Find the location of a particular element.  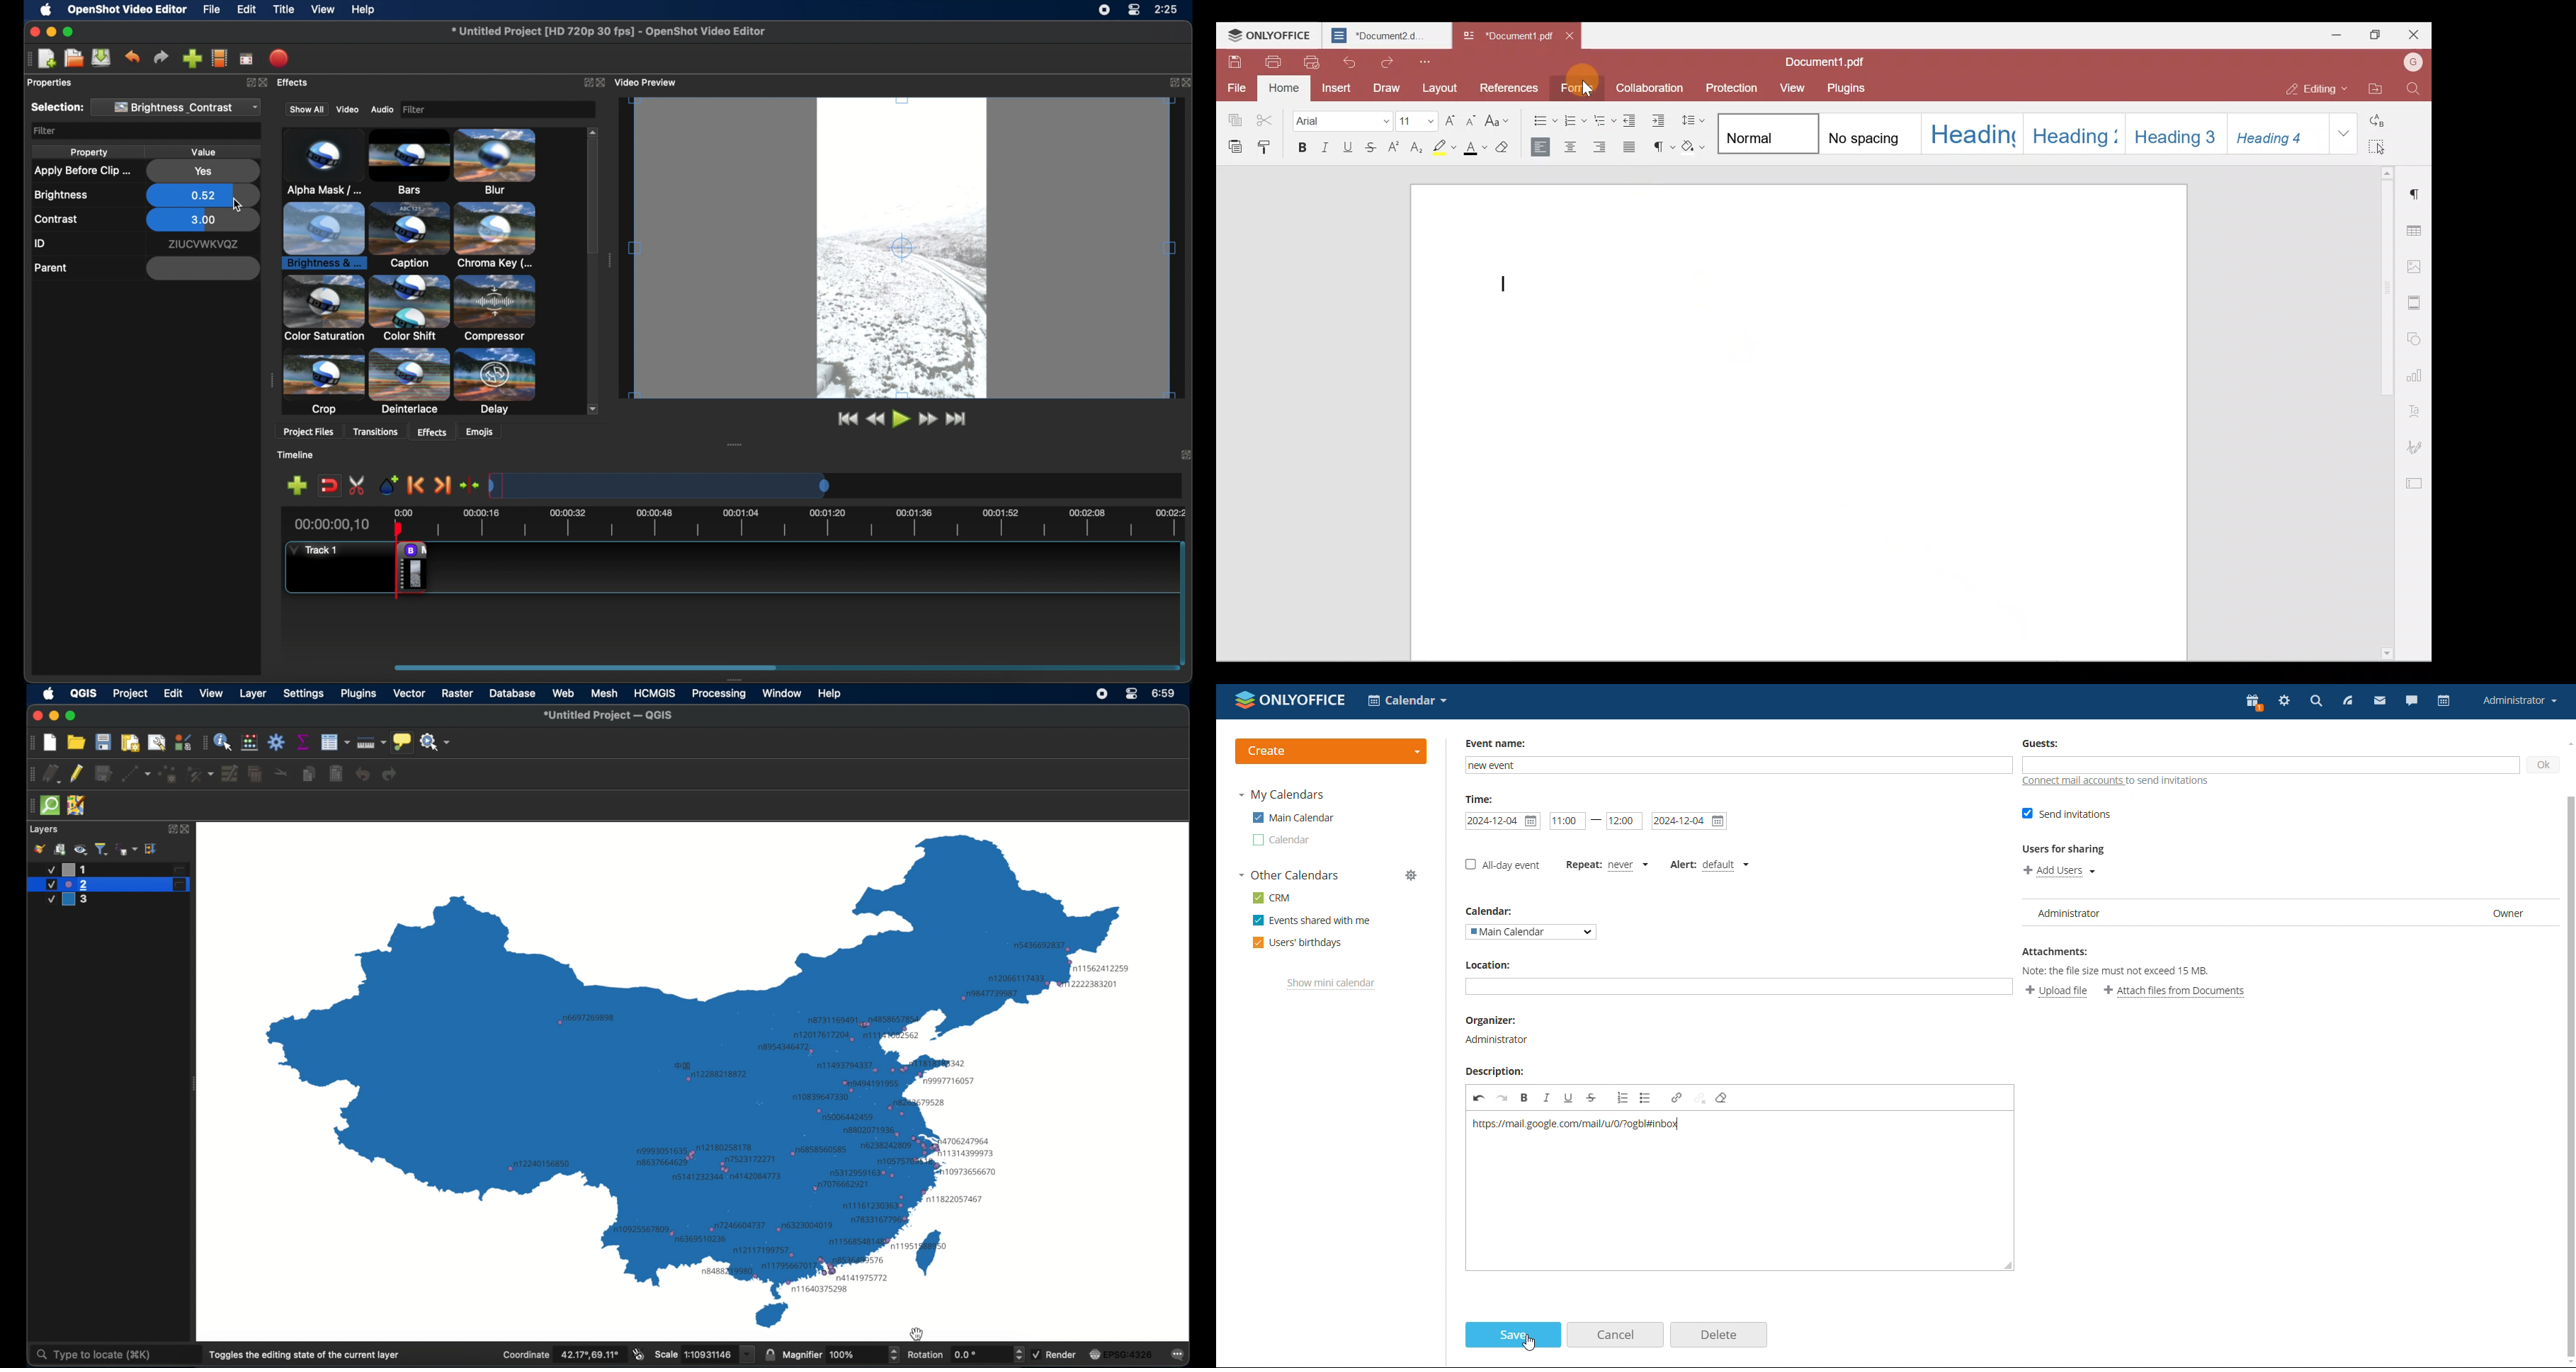

organizer is located at coordinates (1498, 1032).